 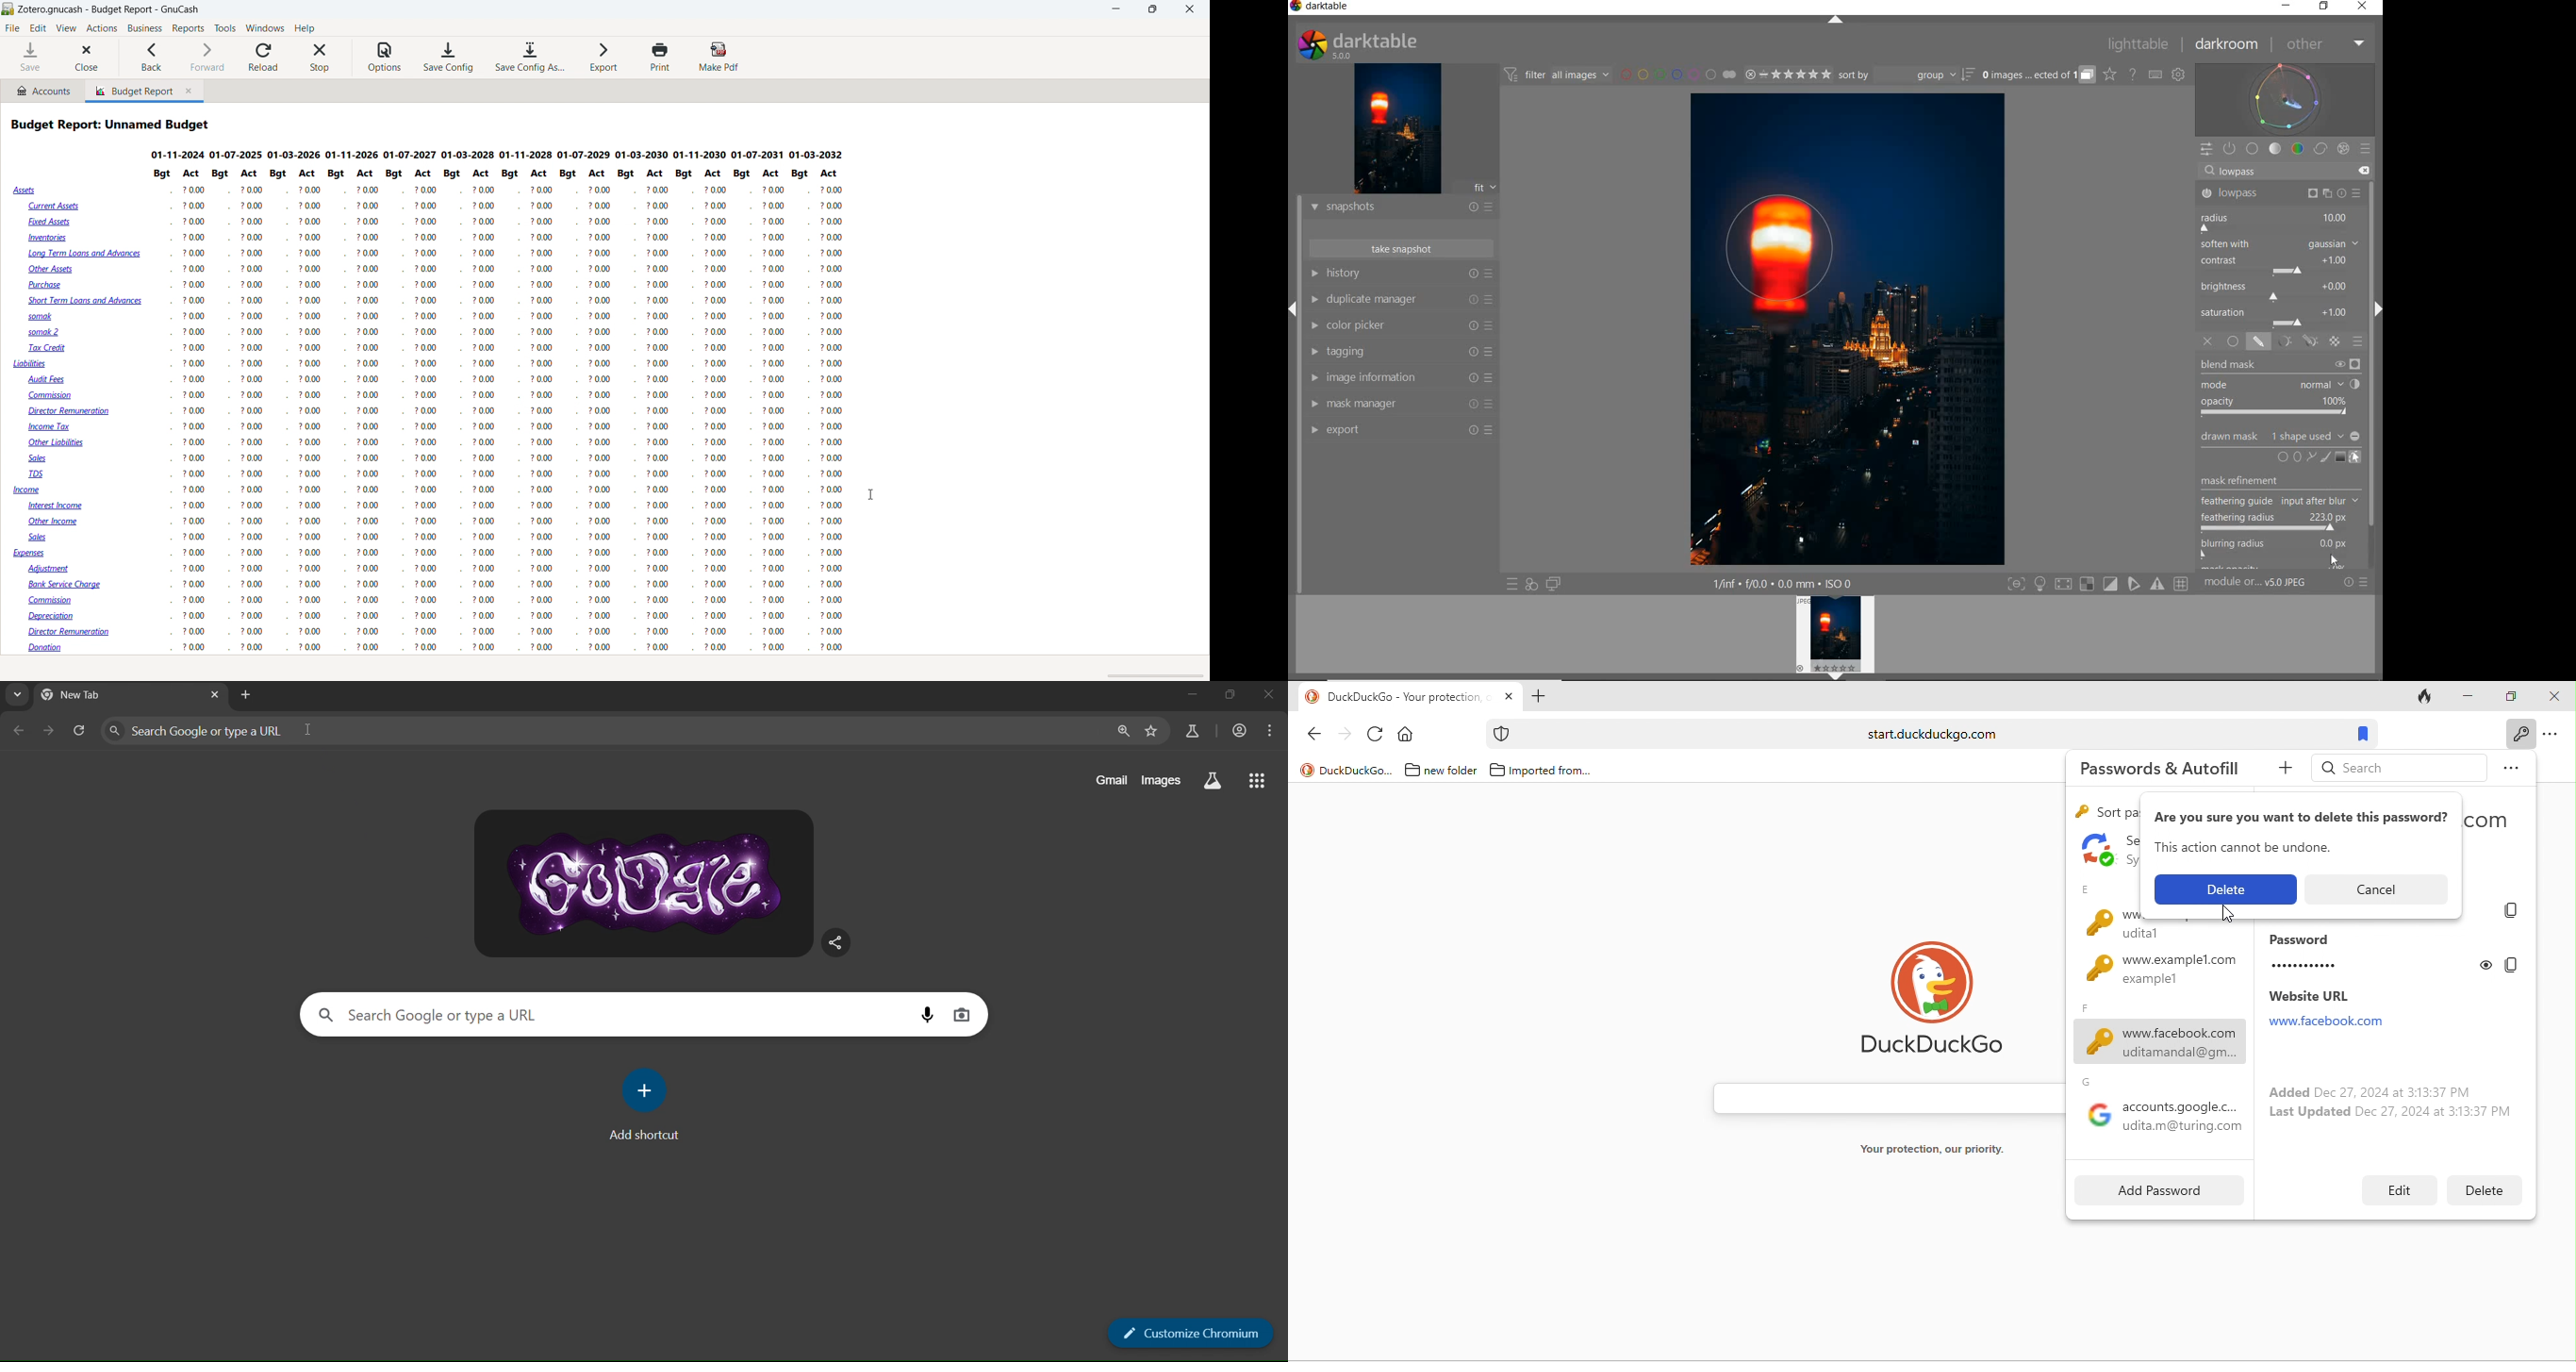 I want to click on save configuration, so click(x=449, y=57).